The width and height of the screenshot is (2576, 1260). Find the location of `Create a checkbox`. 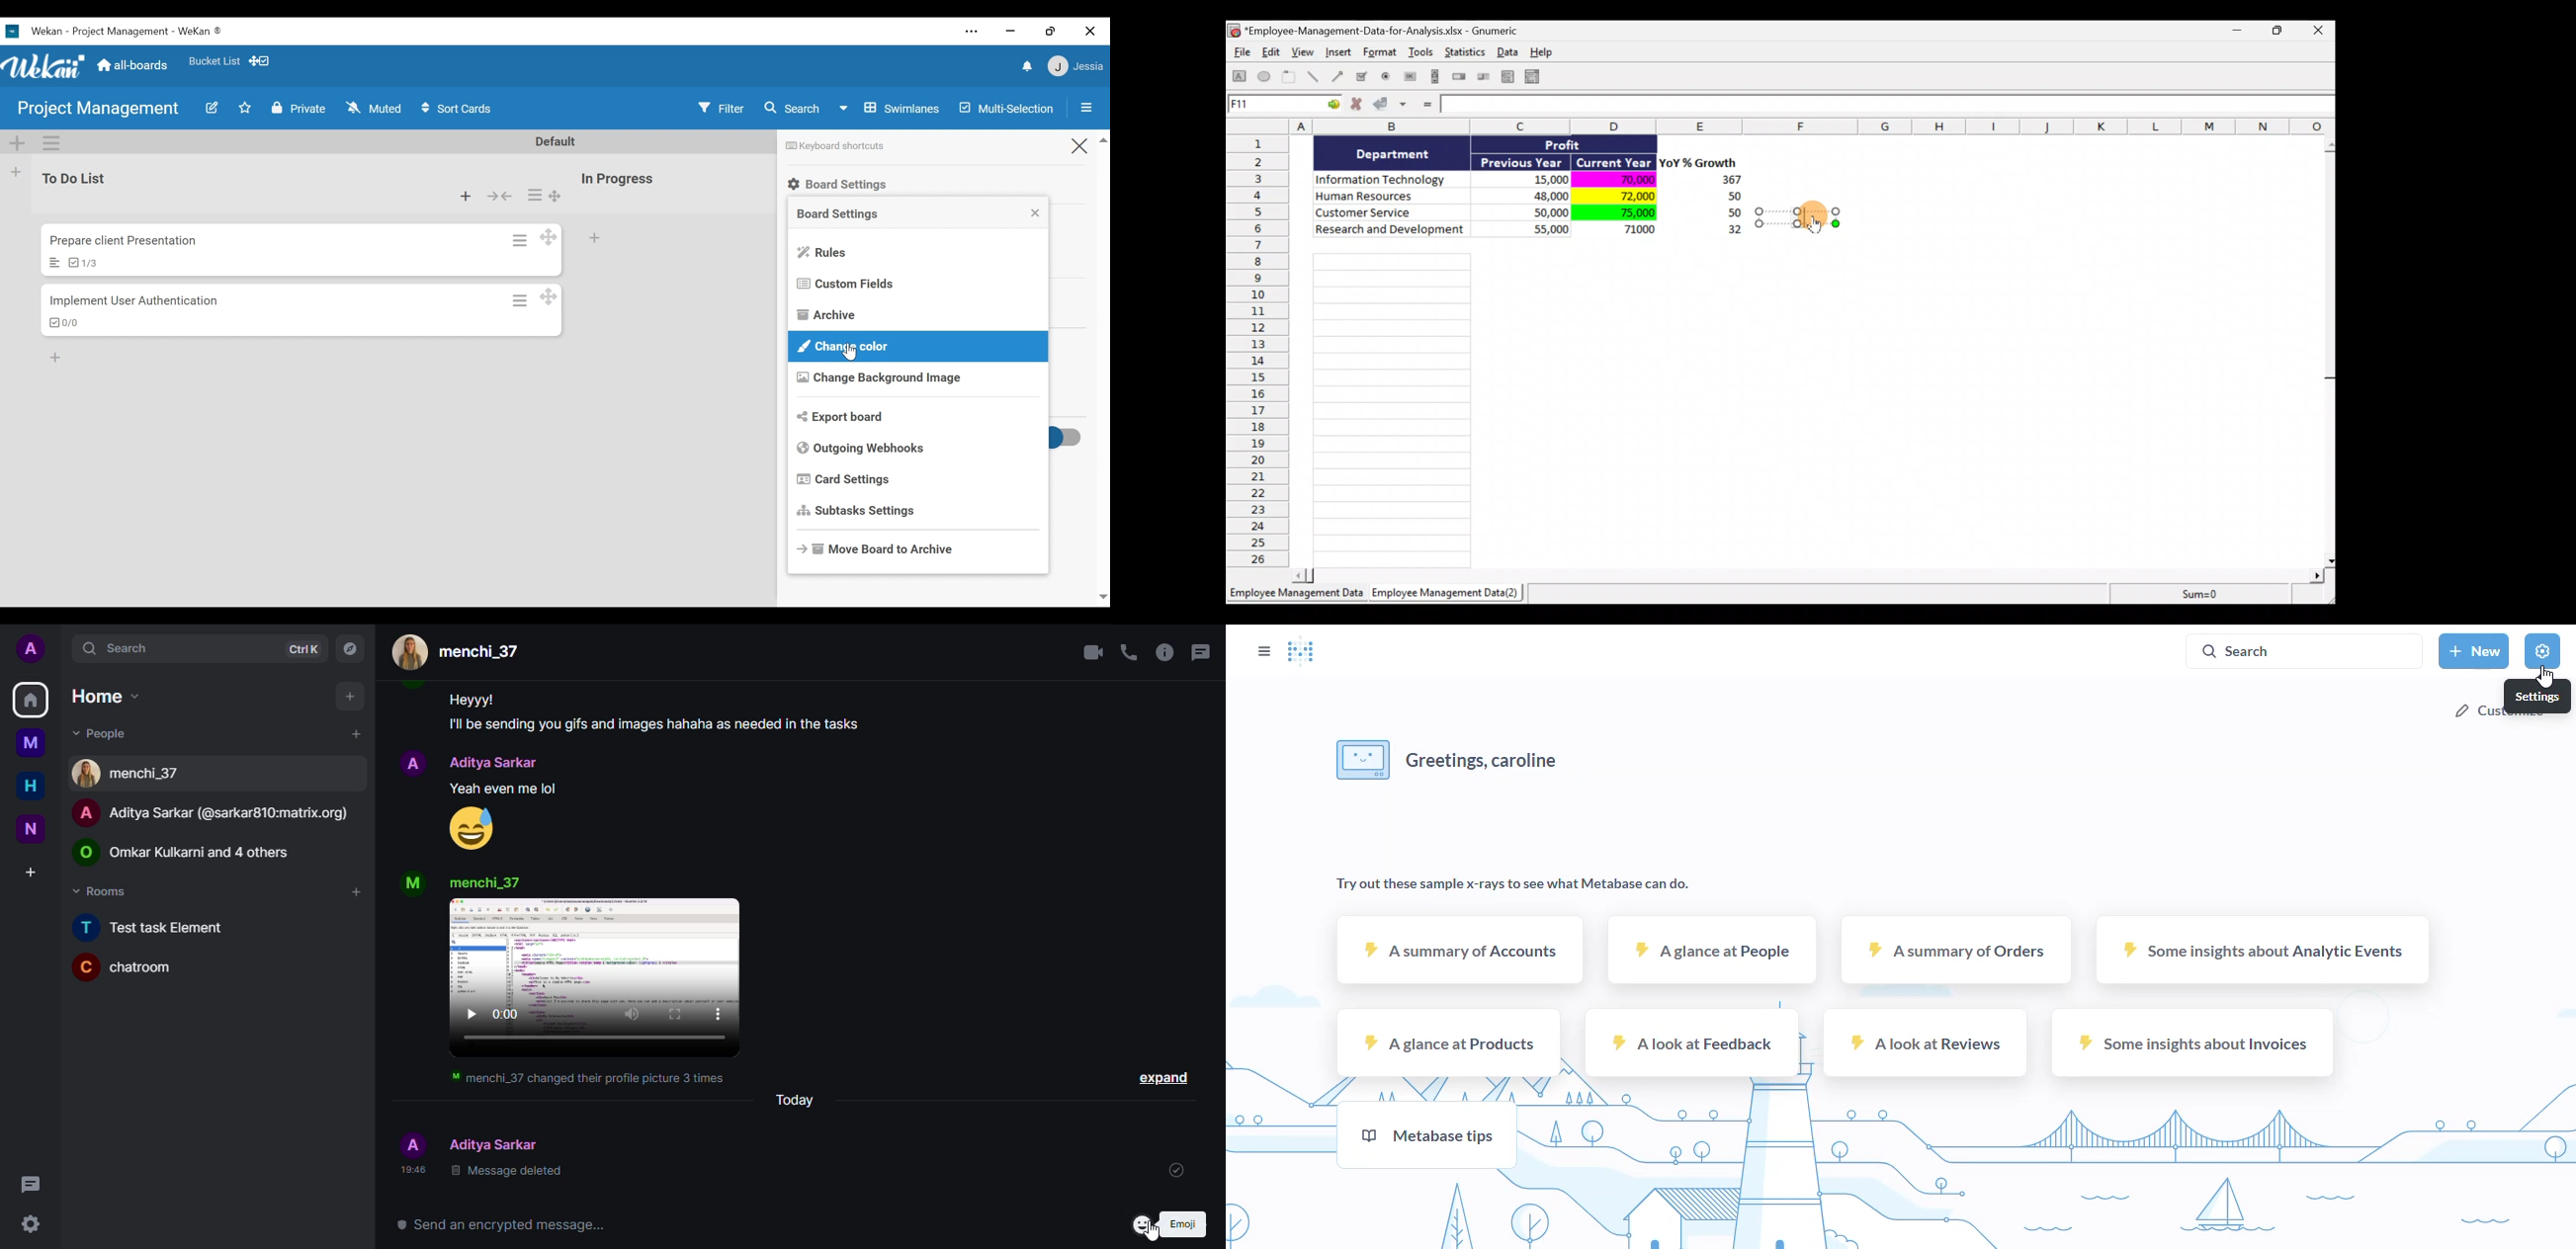

Create a checkbox is located at coordinates (1362, 76).